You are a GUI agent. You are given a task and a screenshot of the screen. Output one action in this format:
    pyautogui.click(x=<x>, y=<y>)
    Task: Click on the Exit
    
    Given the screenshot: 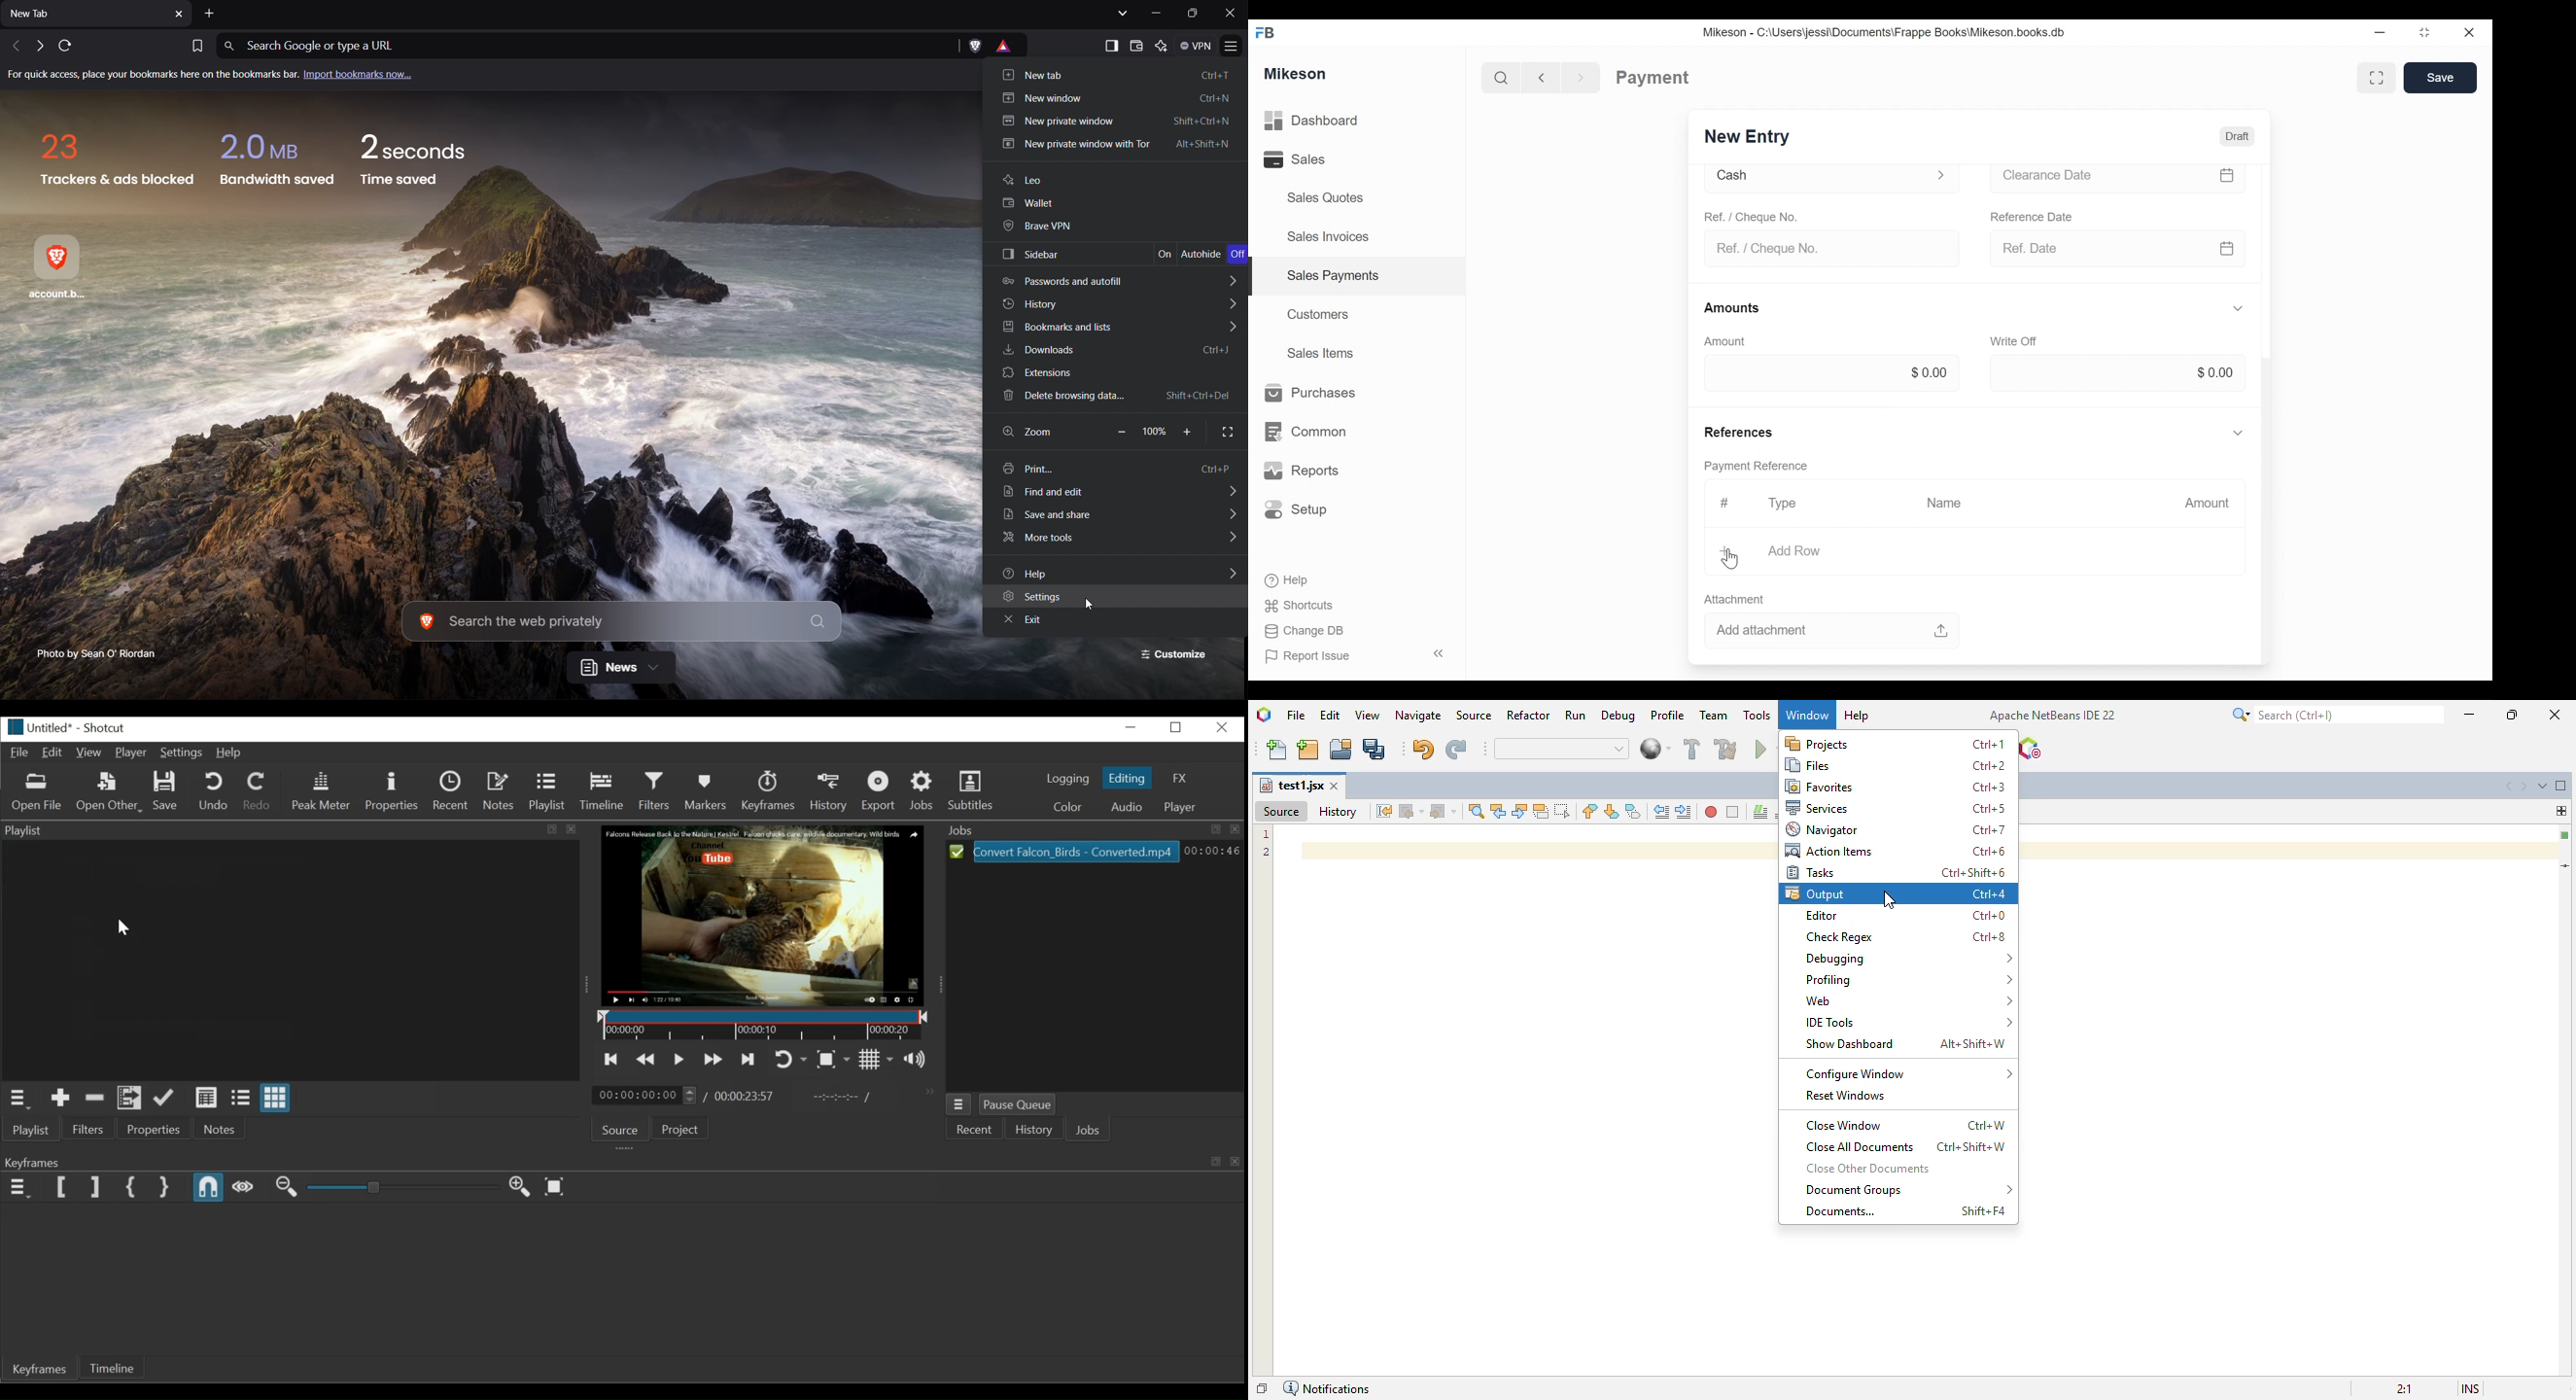 What is the action you would take?
    pyautogui.click(x=1117, y=623)
    